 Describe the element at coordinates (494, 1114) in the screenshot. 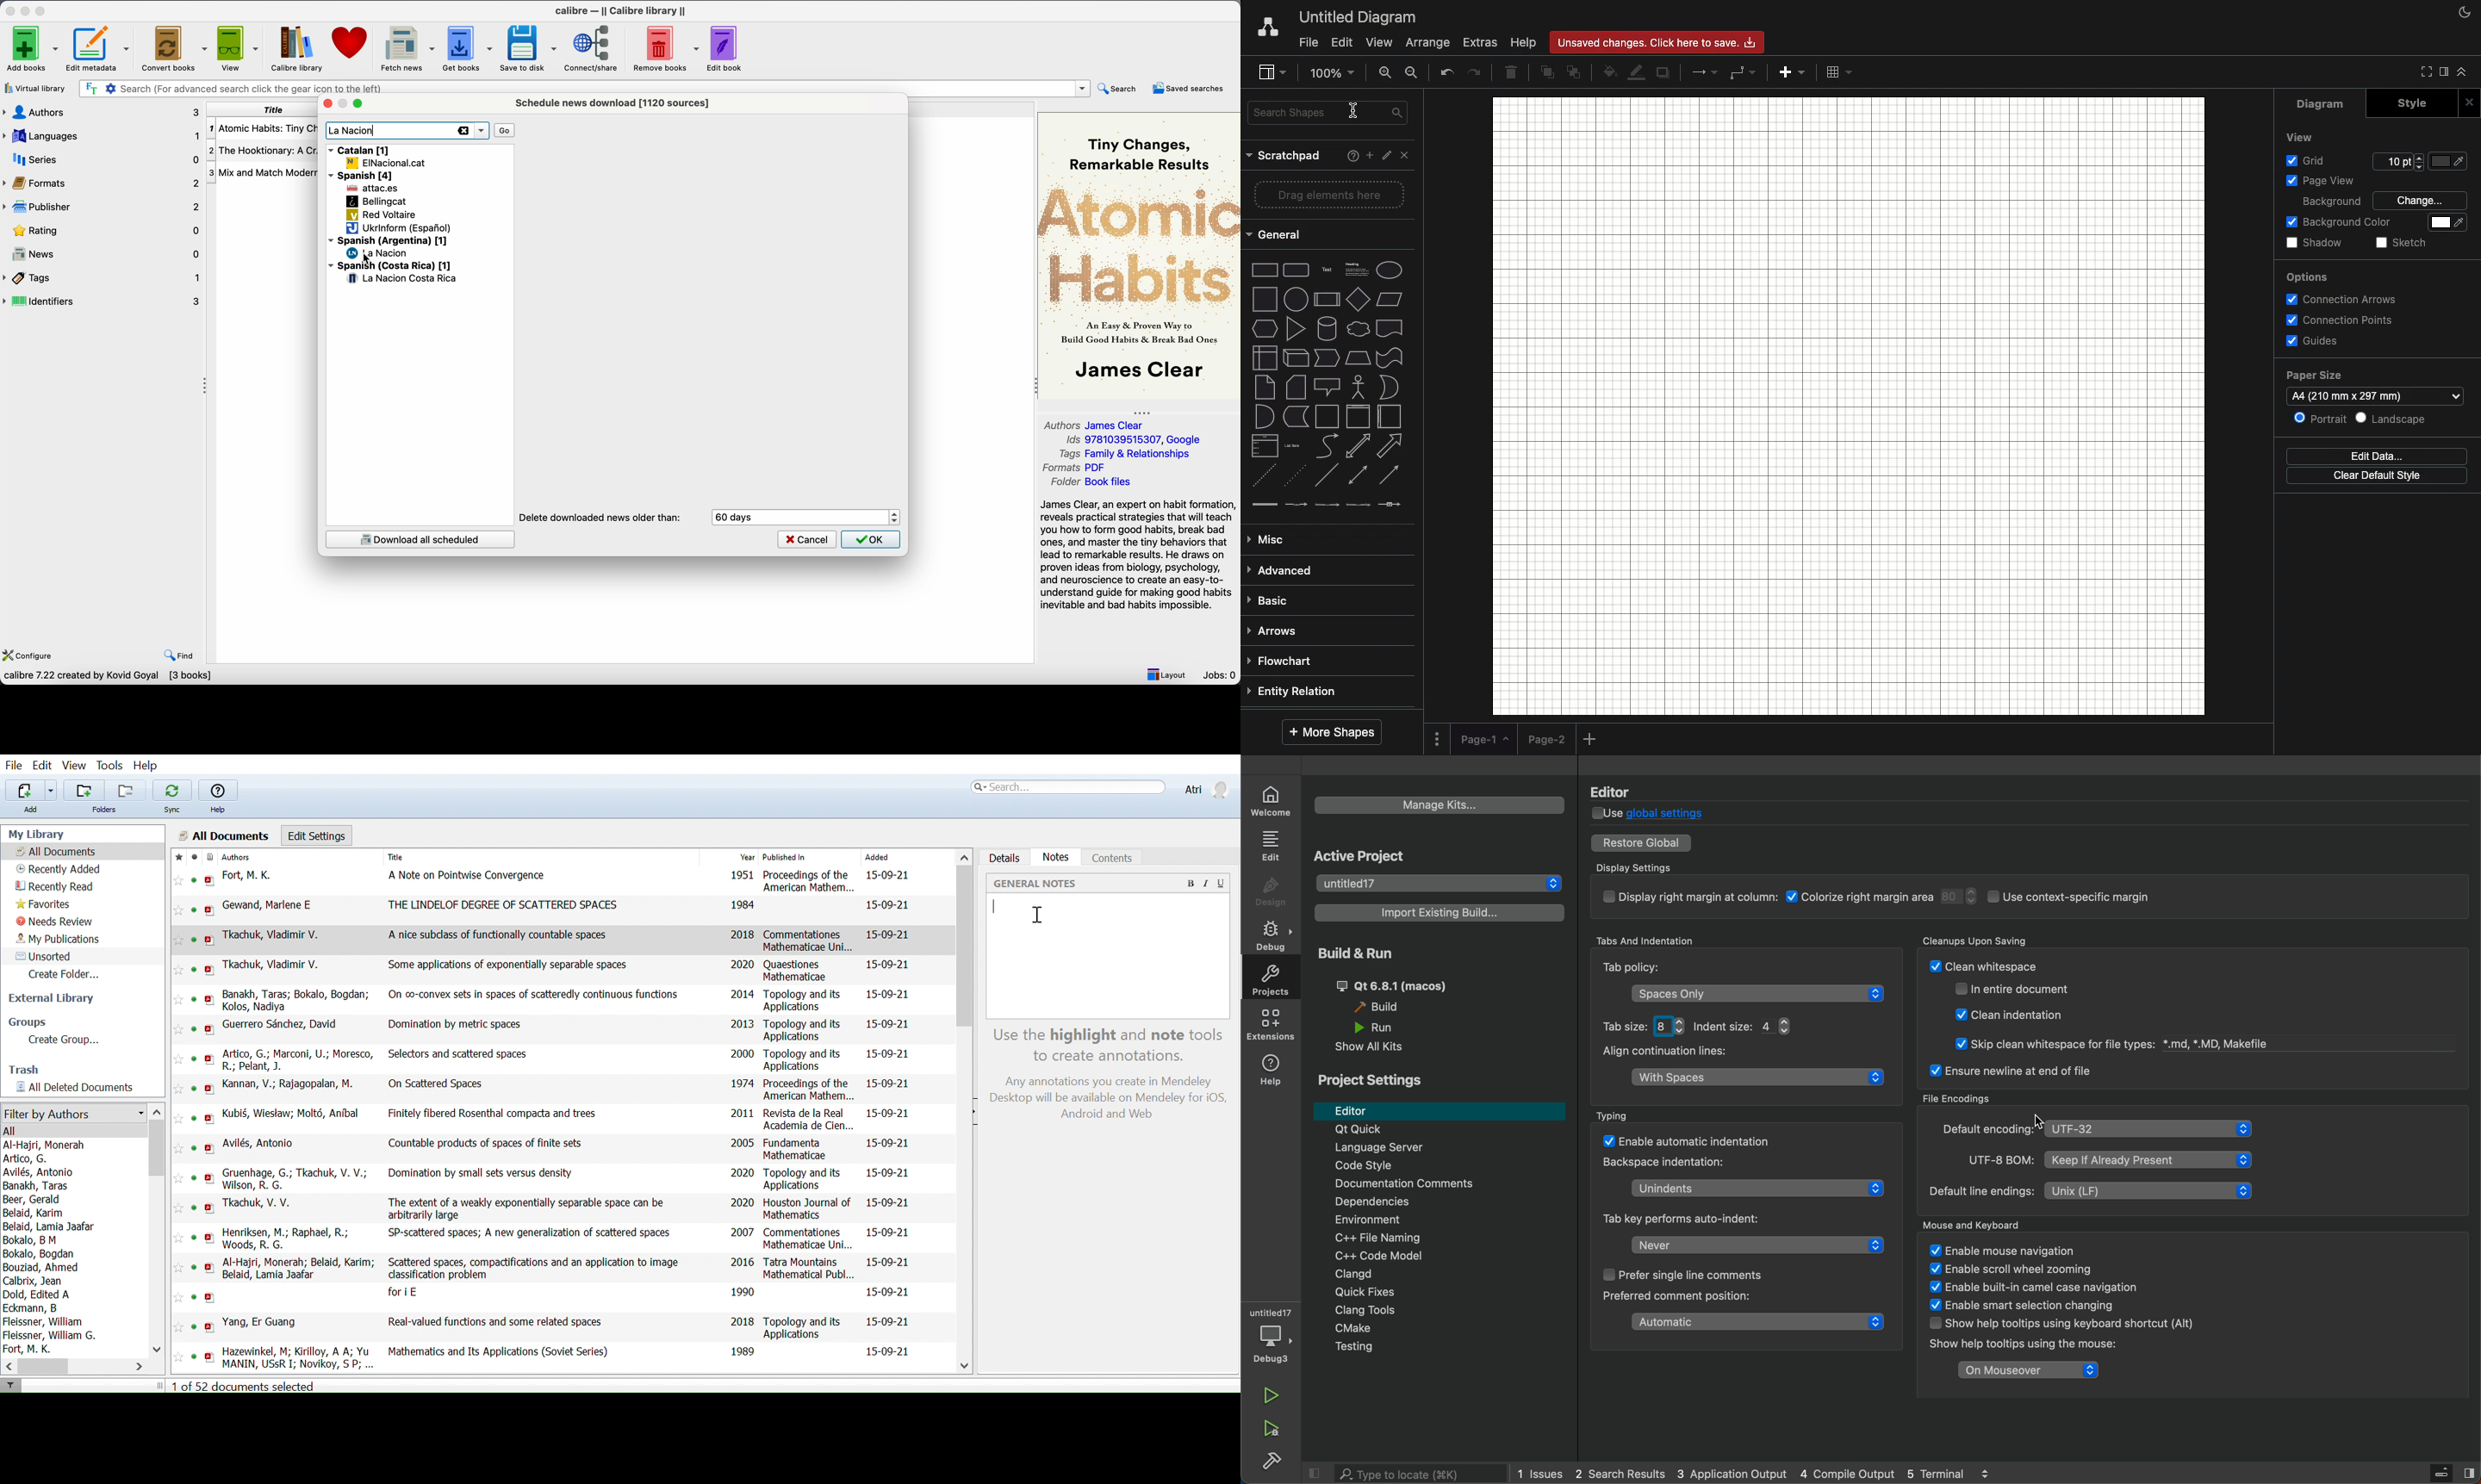

I see `Finitely fibered Rosenthal compacta and trees` at that location.